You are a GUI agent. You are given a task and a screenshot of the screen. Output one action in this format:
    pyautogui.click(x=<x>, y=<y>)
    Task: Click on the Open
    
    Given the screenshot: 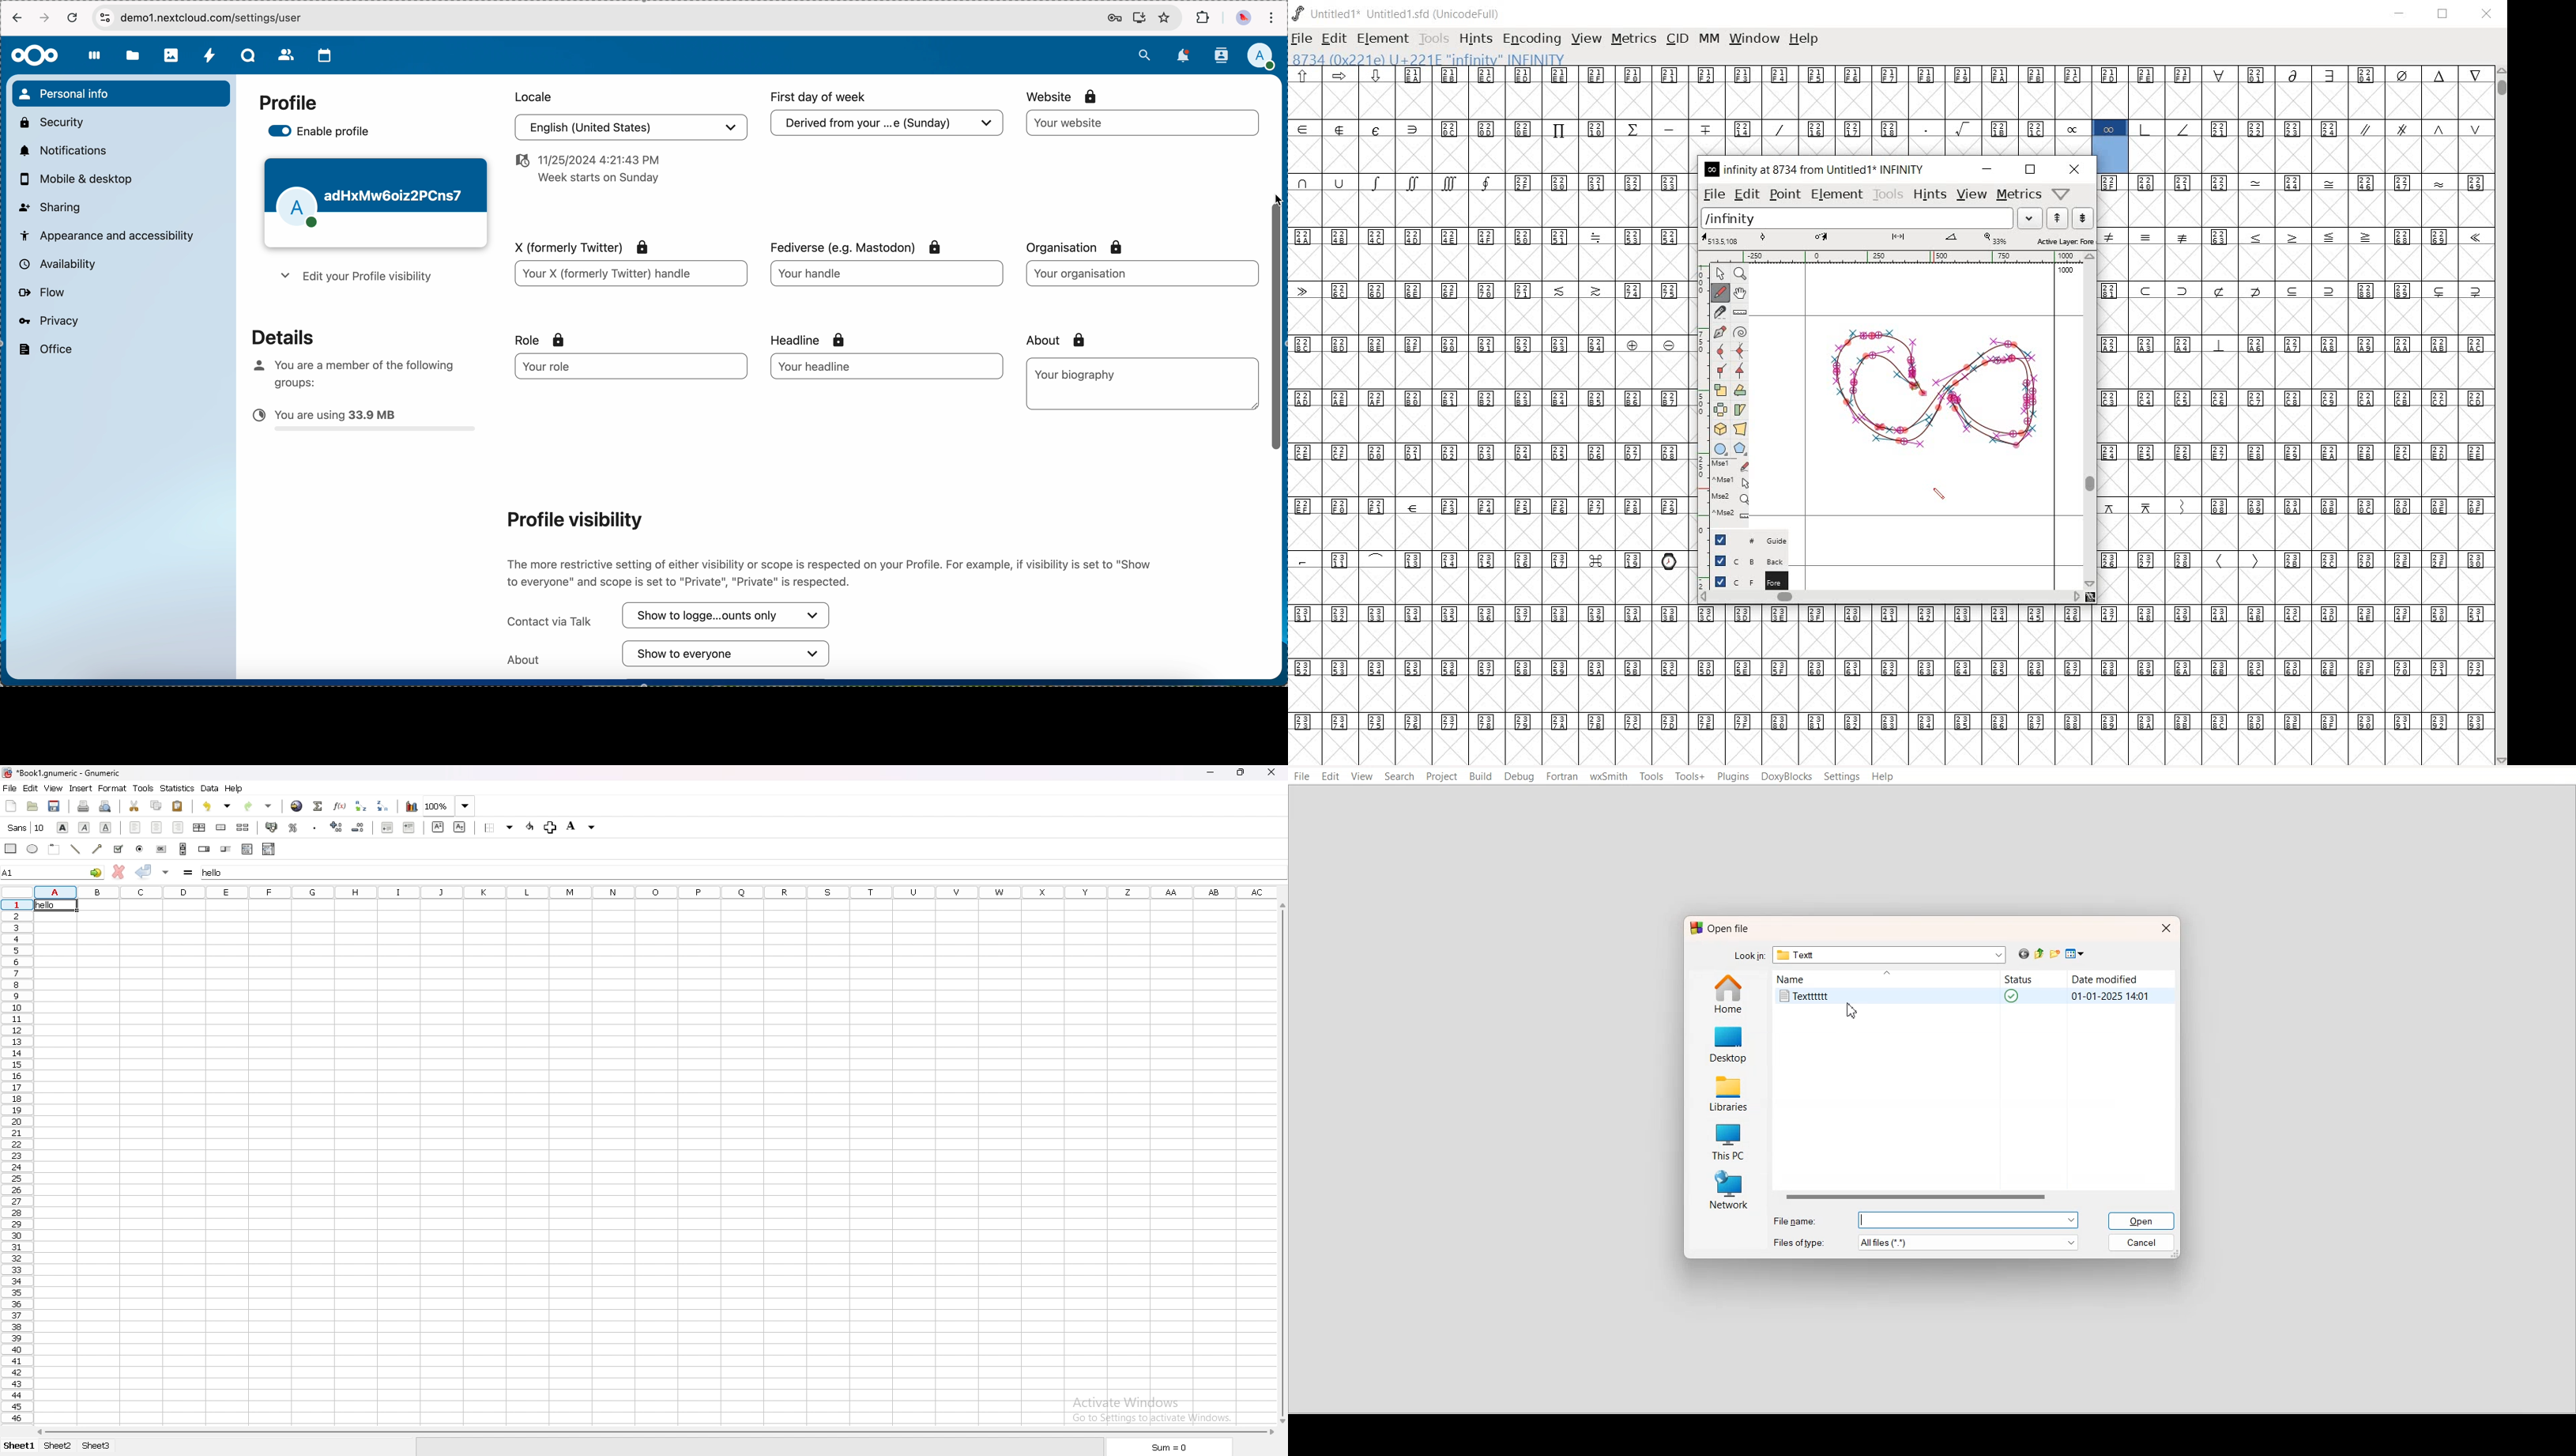 What is the action you would take?
    pyautogui.click(x=2142, y=1221)
    